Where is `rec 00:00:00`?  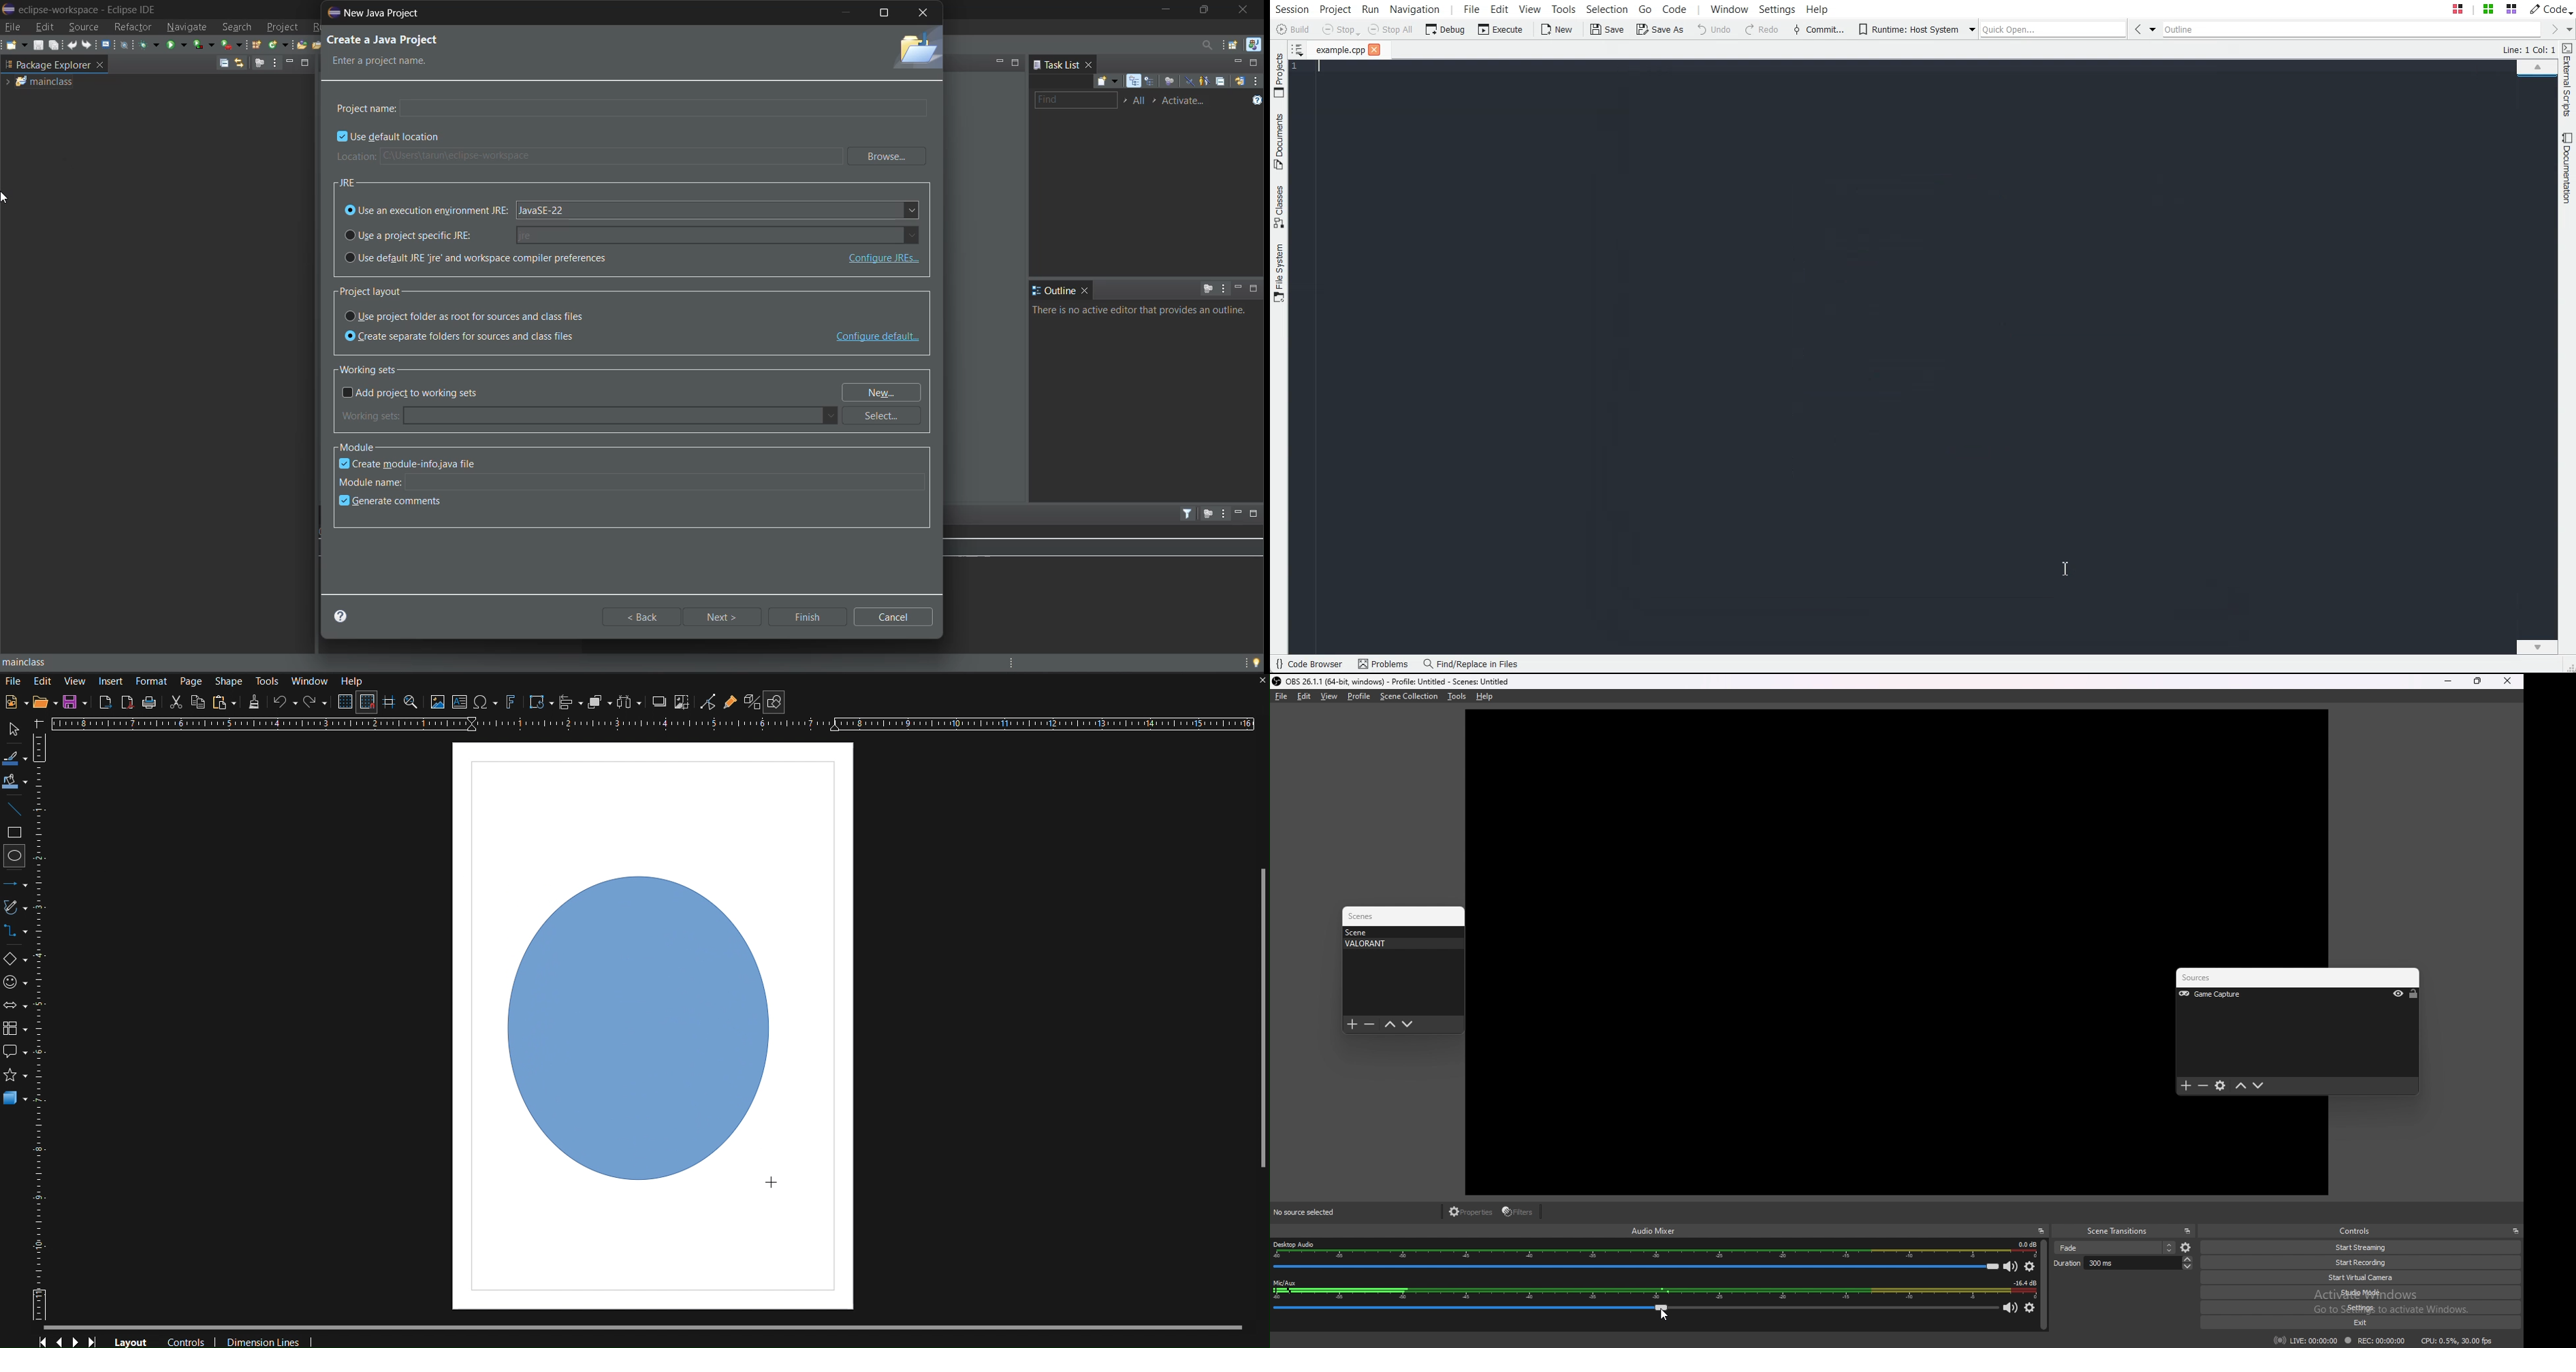 rec 00:00:00 is located at coordinates (2374, 1341).